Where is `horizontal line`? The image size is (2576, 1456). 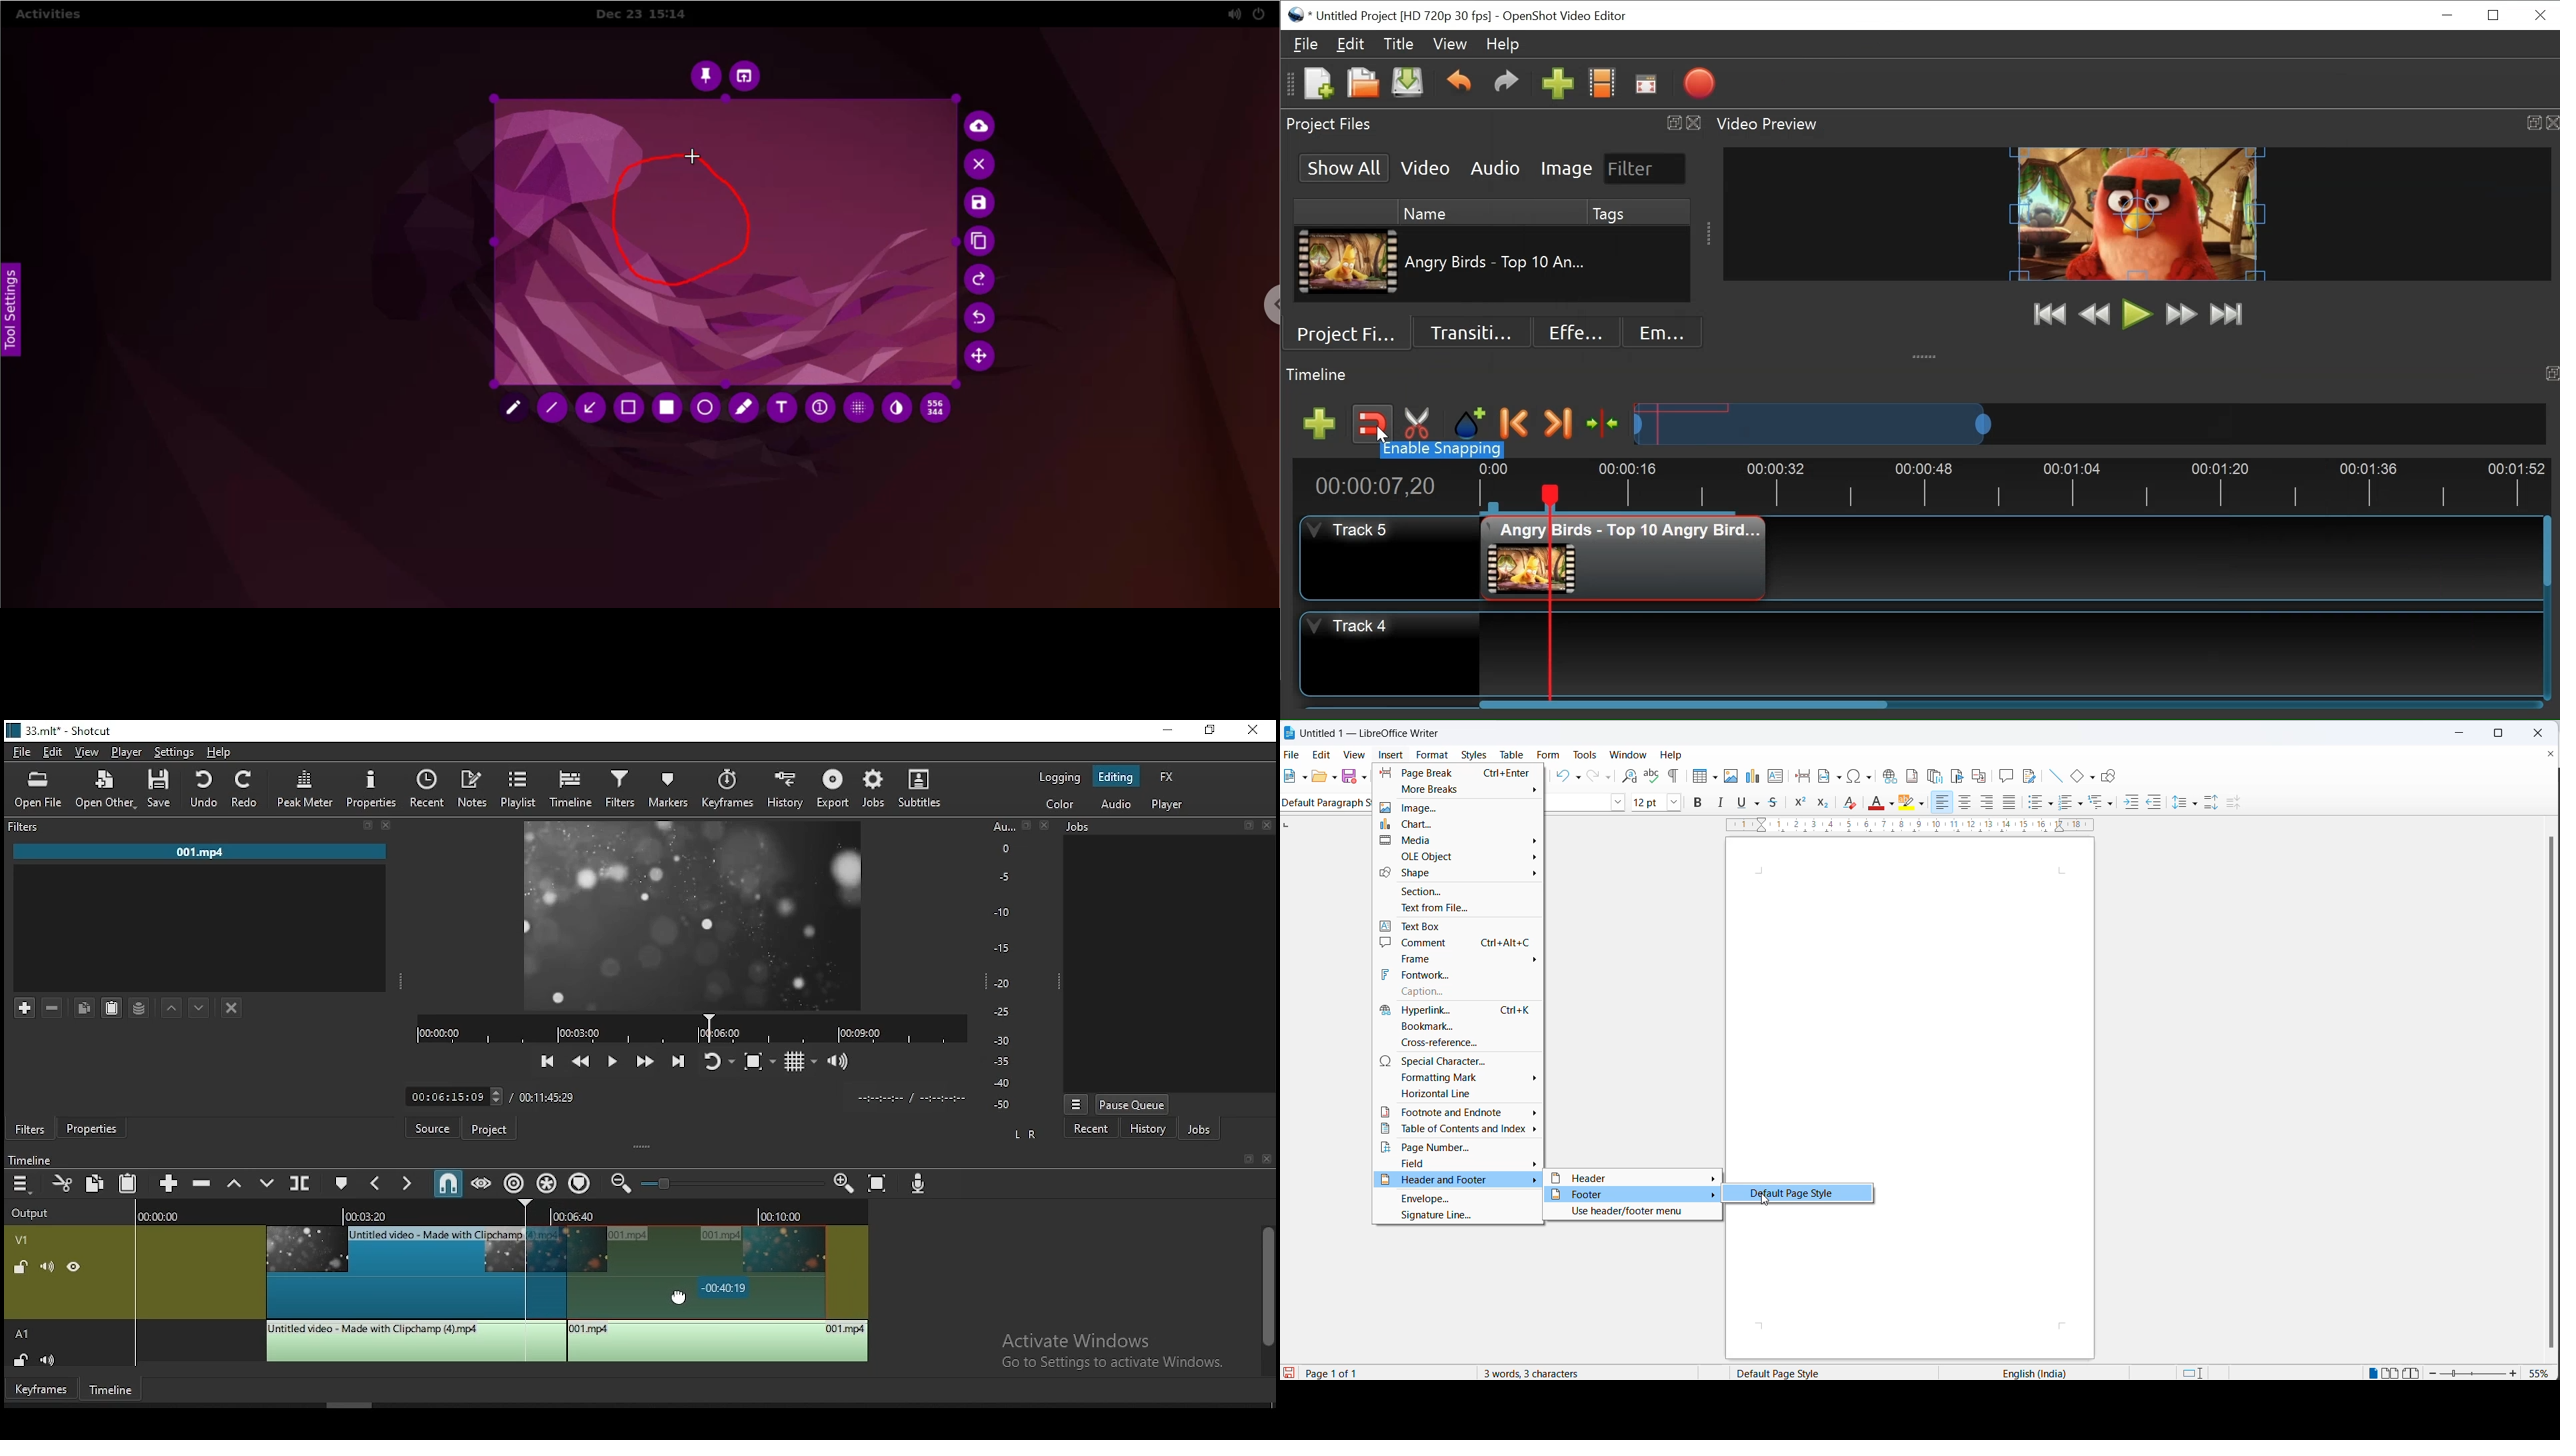 horizontal line is located at coordinates (1453, 1095).